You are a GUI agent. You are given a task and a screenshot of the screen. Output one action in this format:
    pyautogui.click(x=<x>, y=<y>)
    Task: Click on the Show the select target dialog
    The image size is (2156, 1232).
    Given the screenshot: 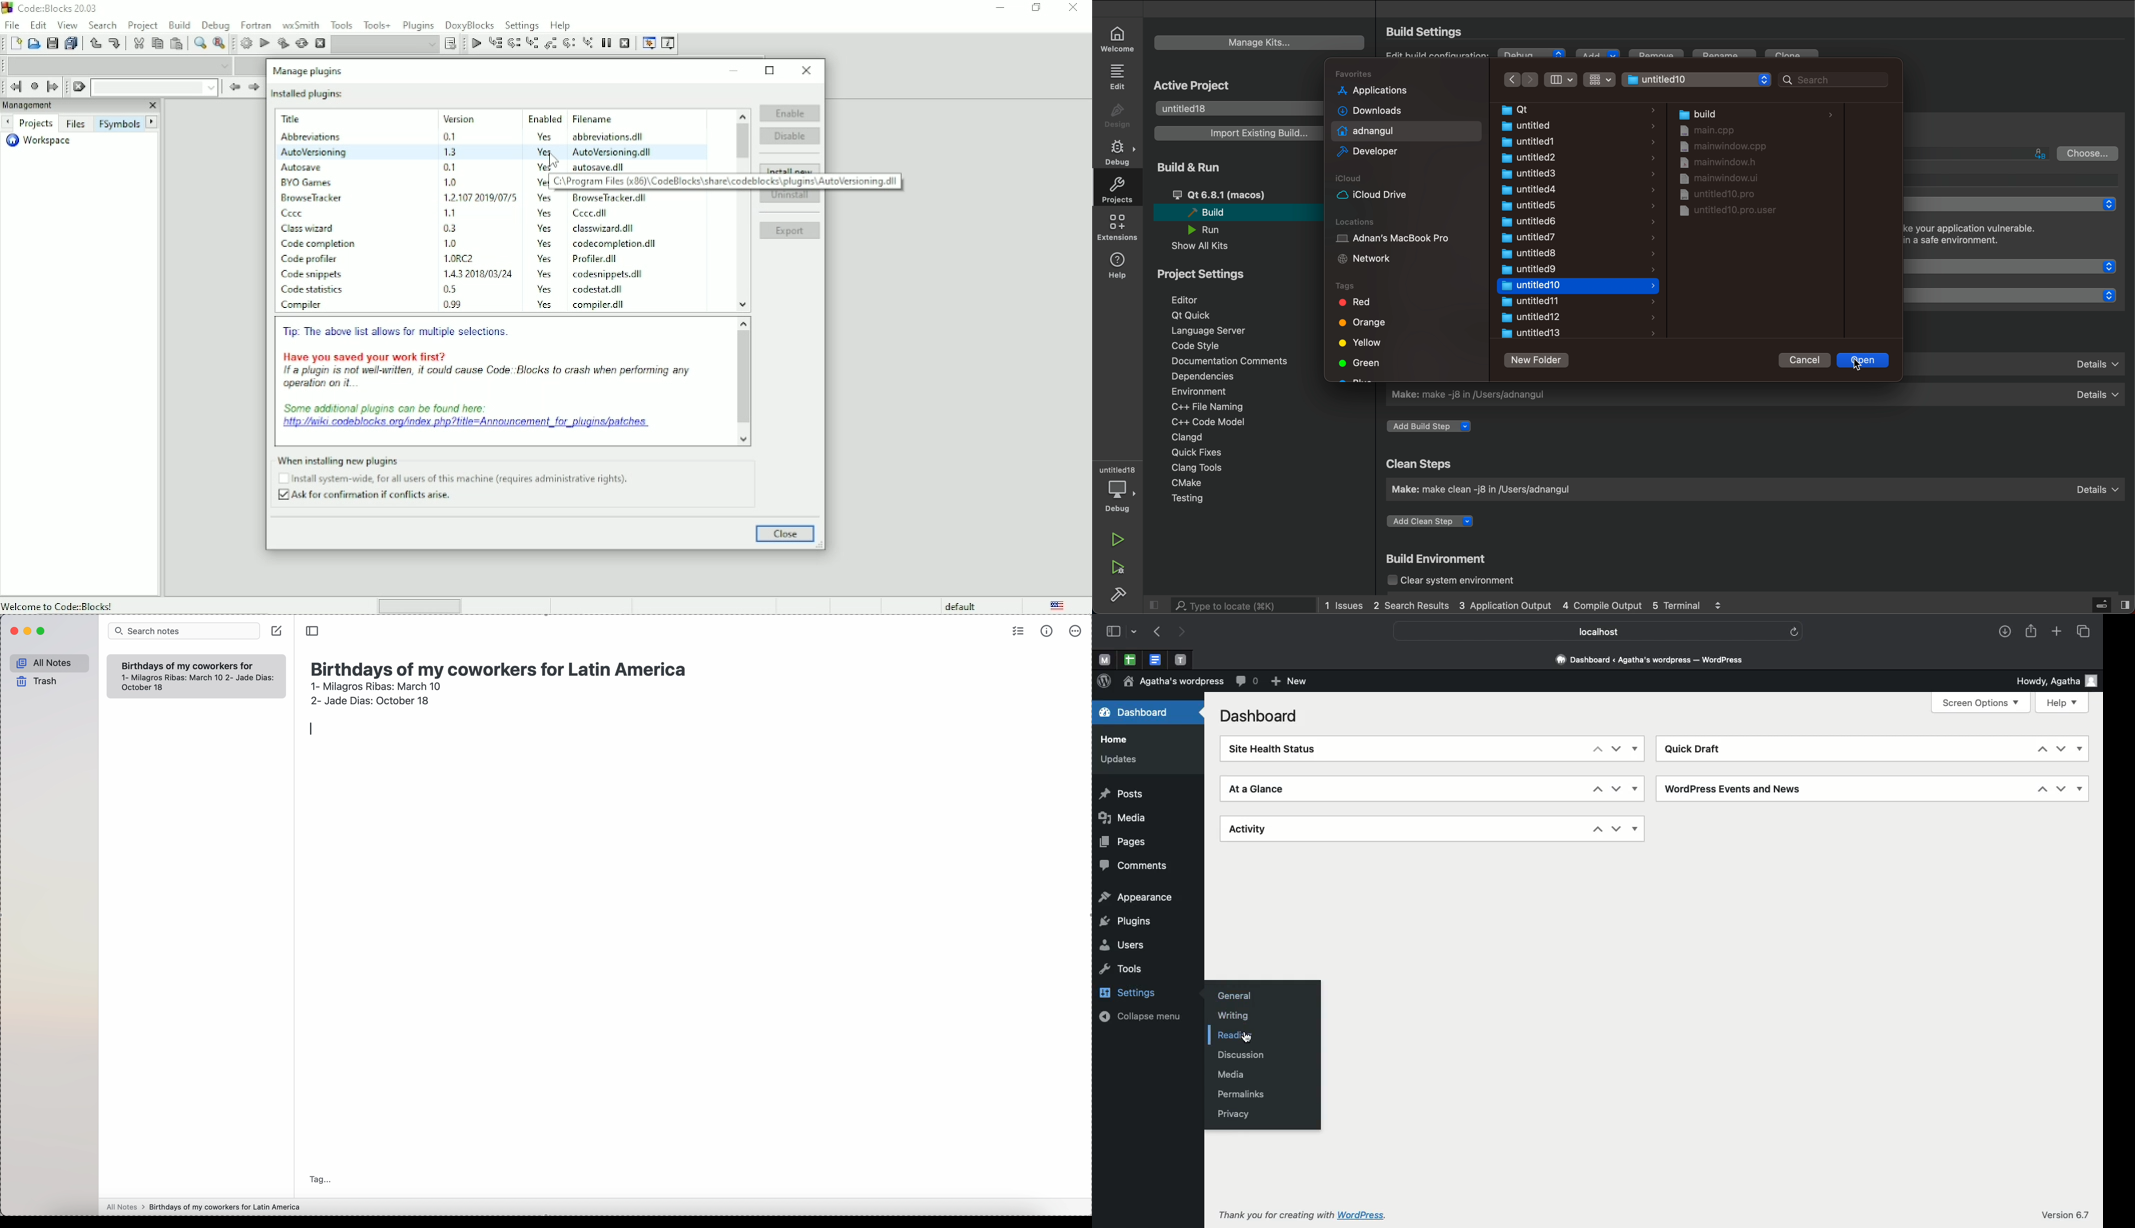 What is the action you would take?
    pyautogui.click(x=452, y=44)
    